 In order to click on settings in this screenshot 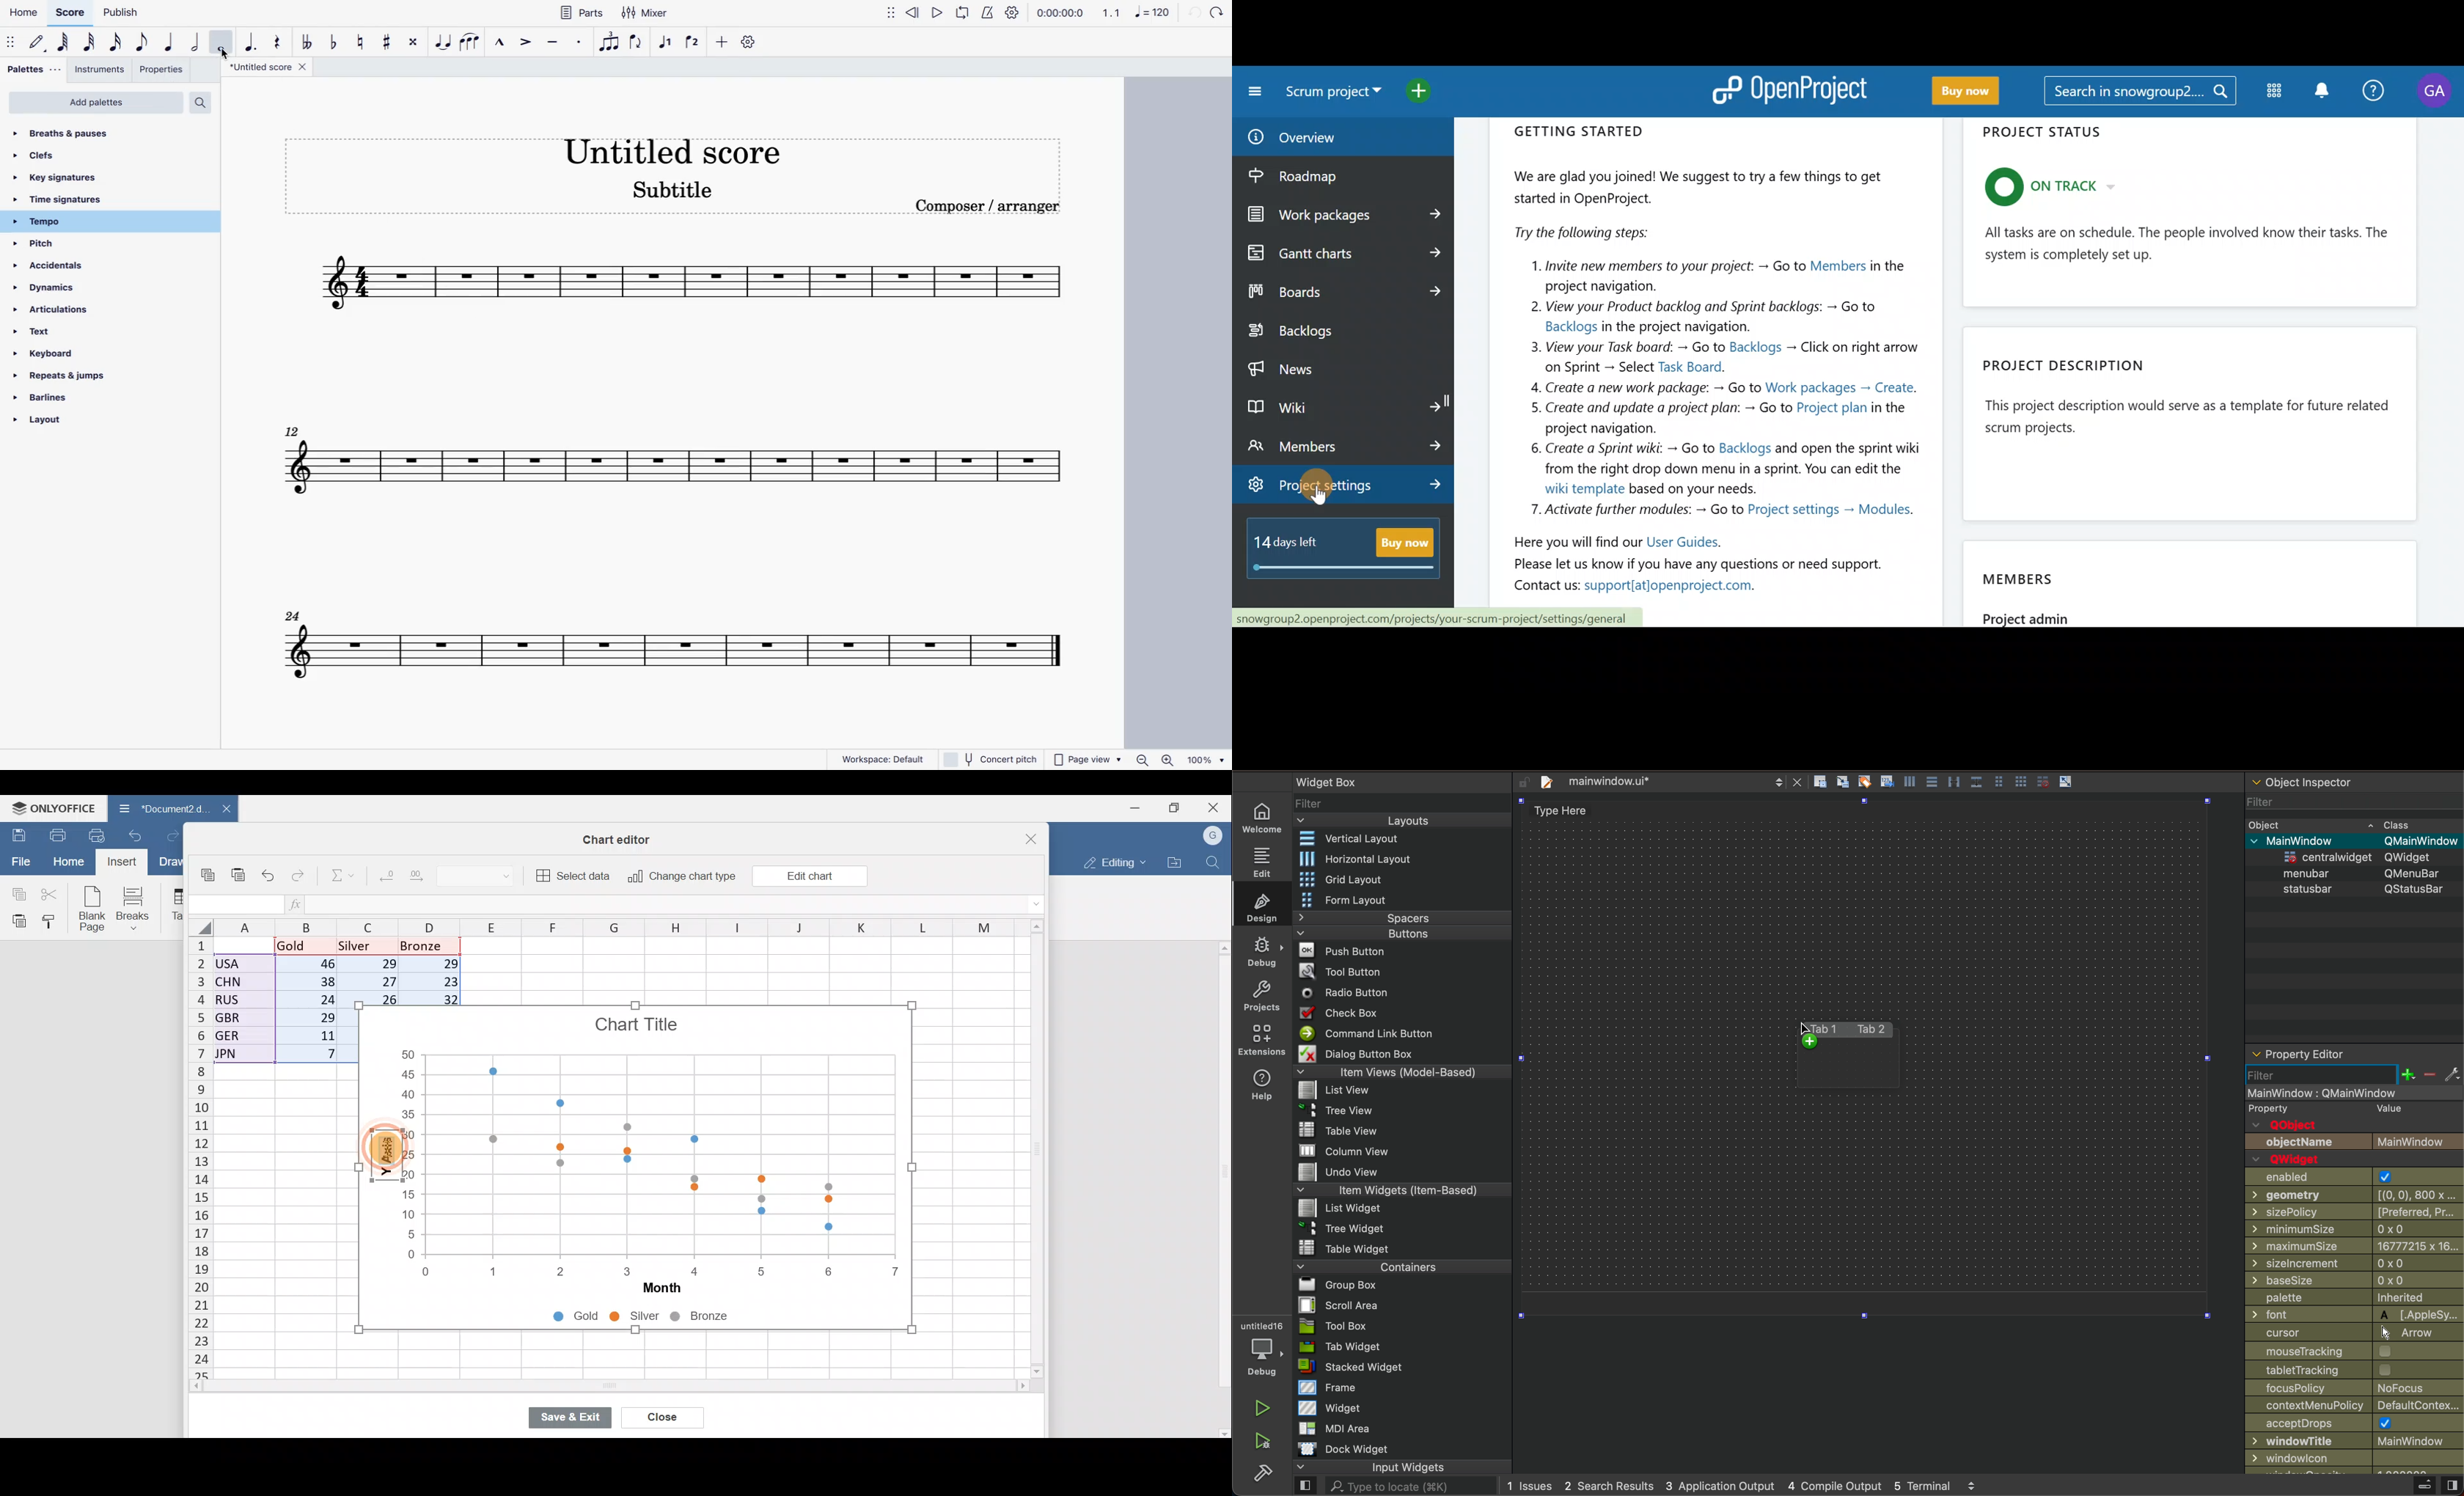, I will do `click(1012, 12)`.